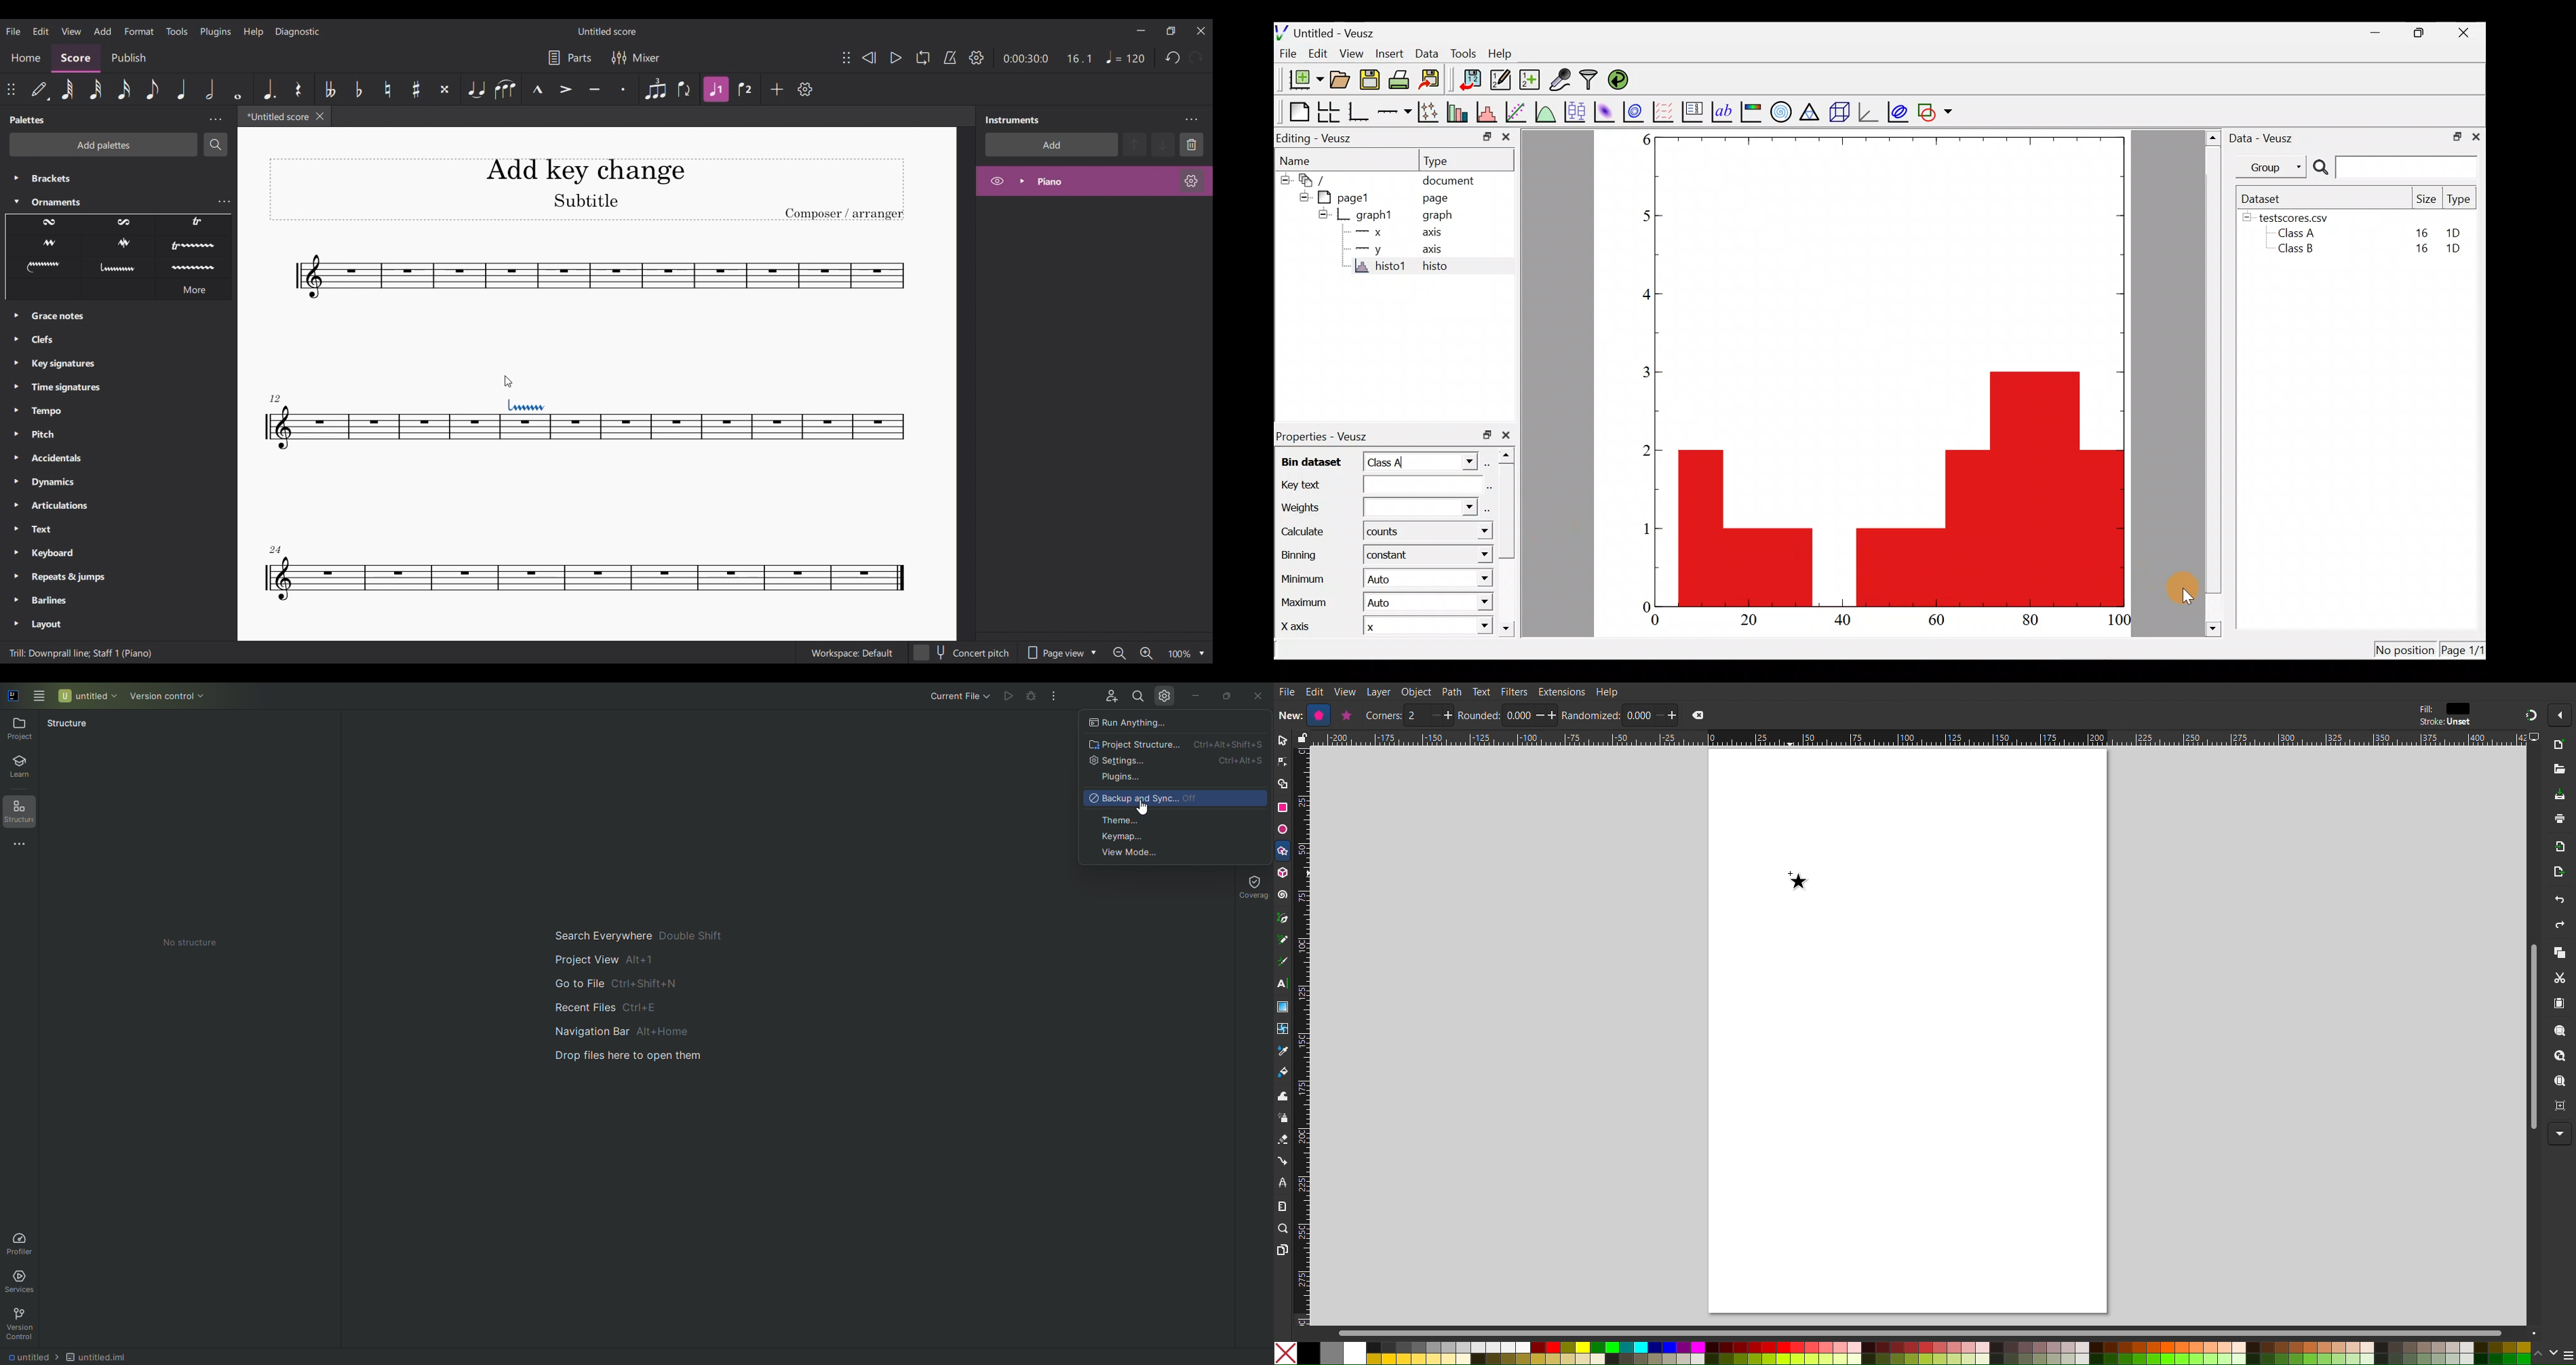 The image size is (2576, 1372). I want to click on Version Control, so click(24, 1324).